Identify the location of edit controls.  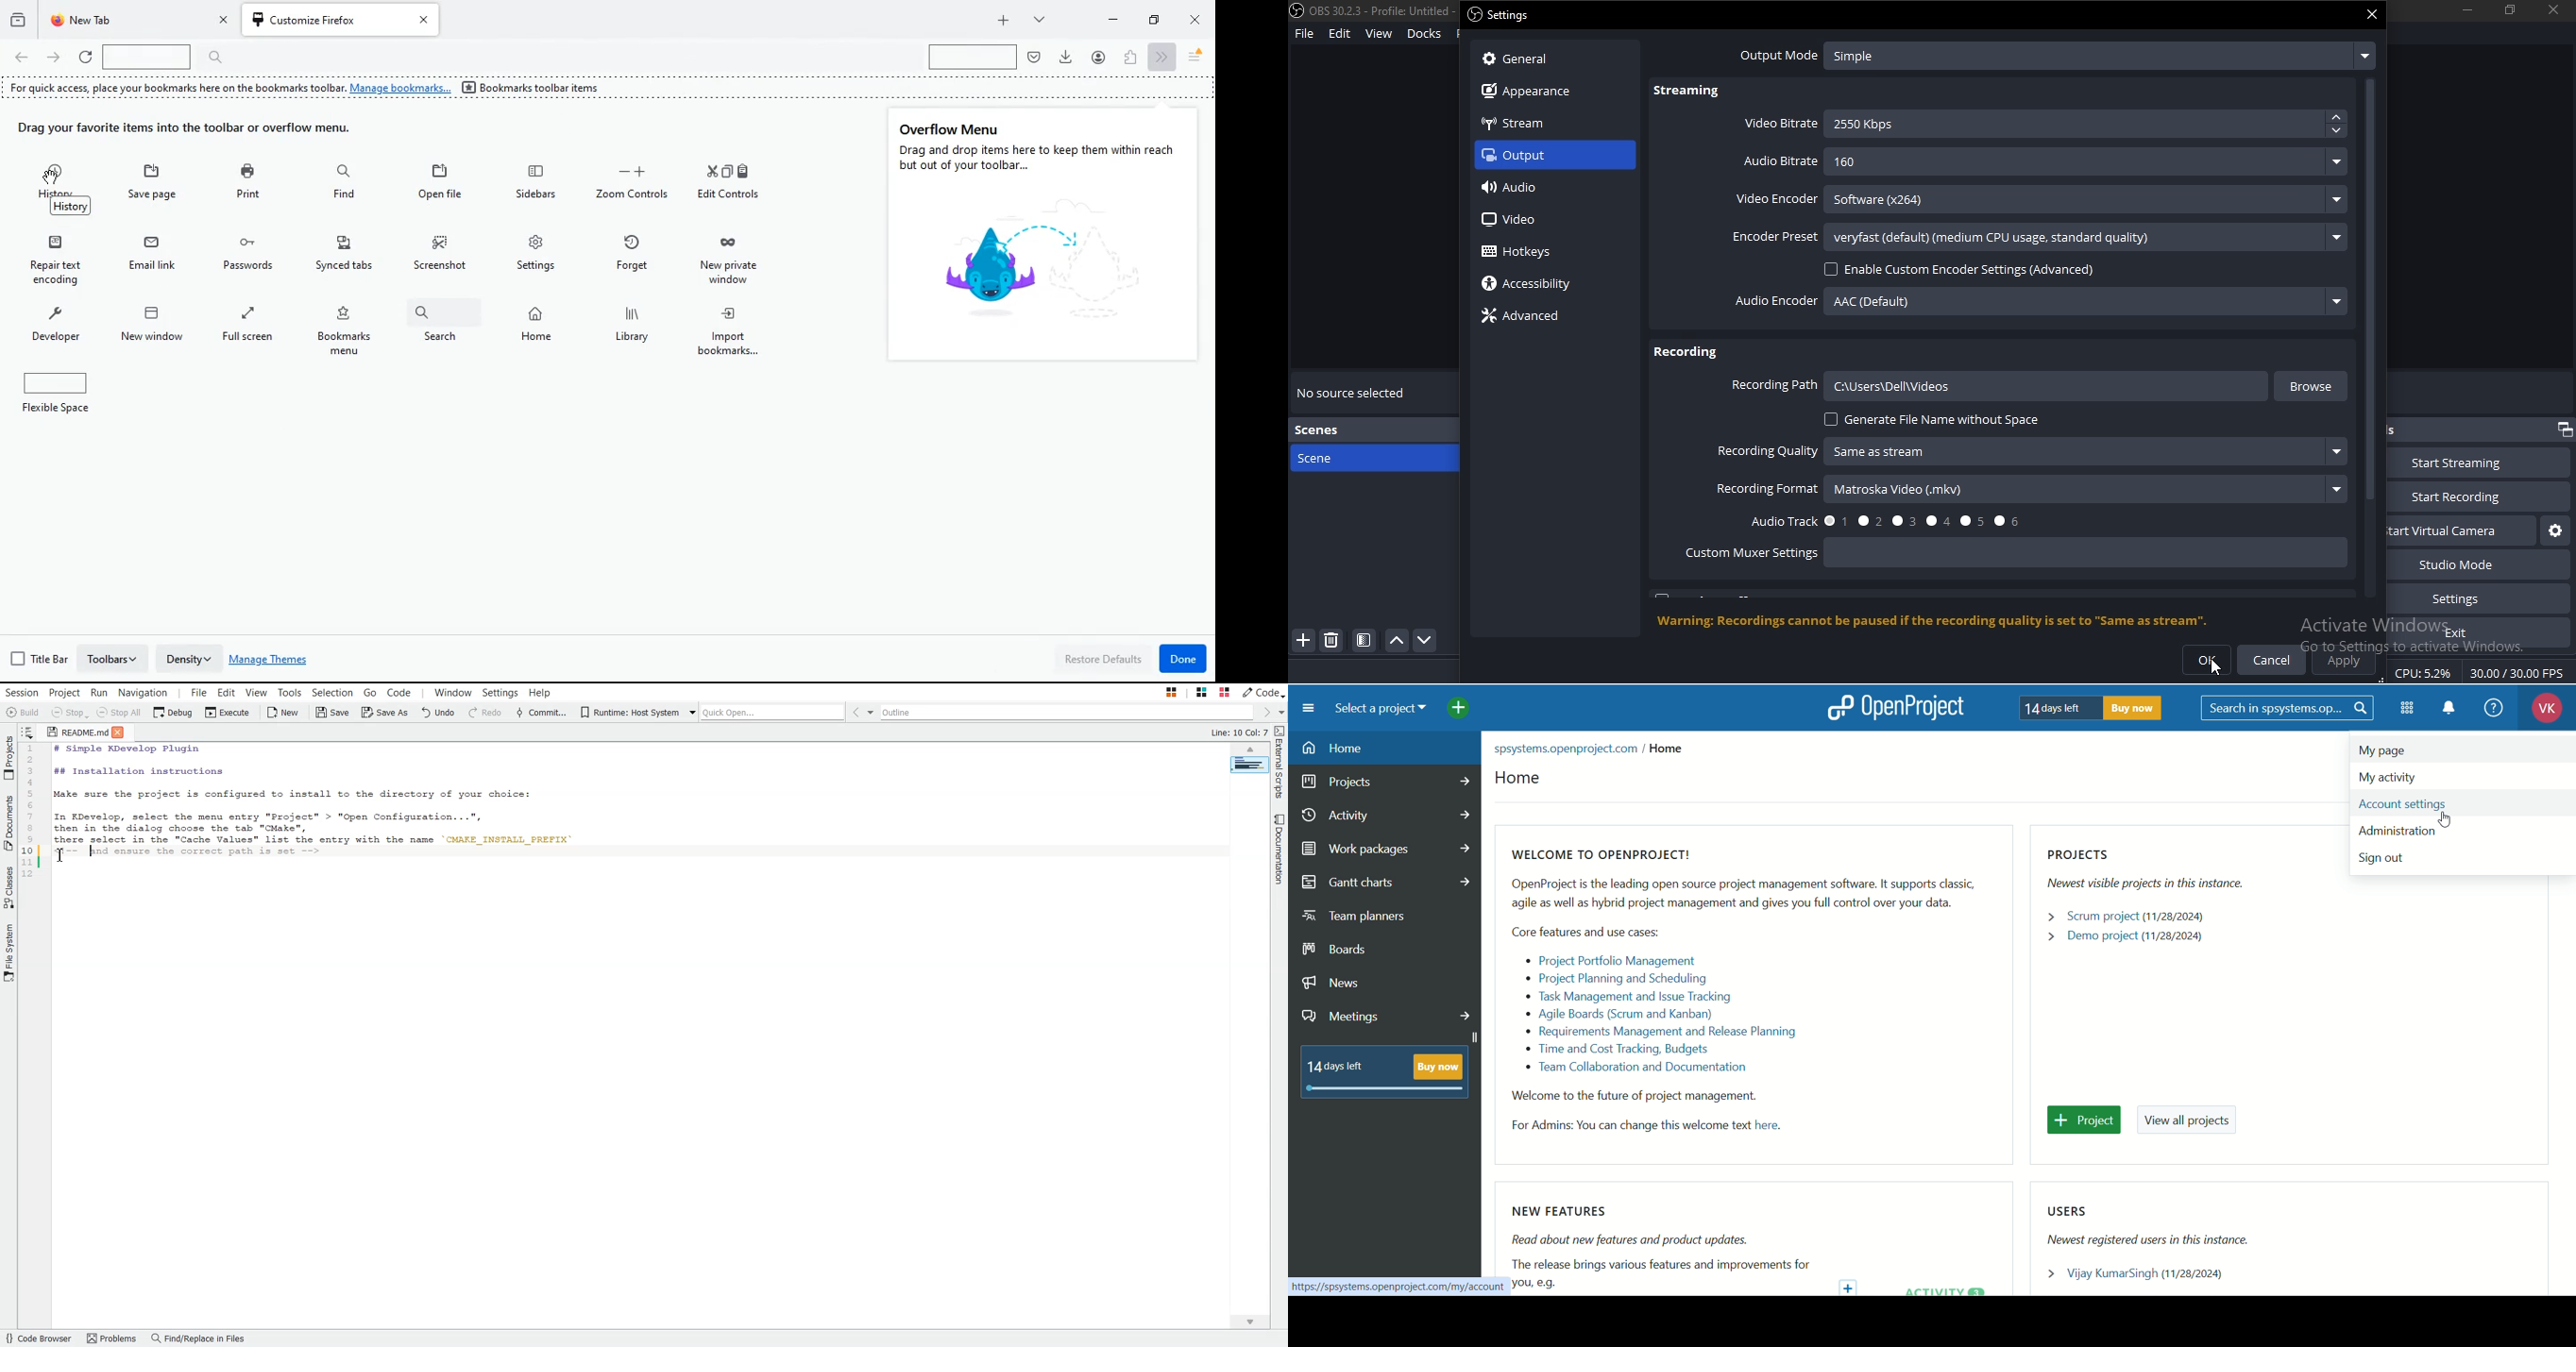
(732, 187).